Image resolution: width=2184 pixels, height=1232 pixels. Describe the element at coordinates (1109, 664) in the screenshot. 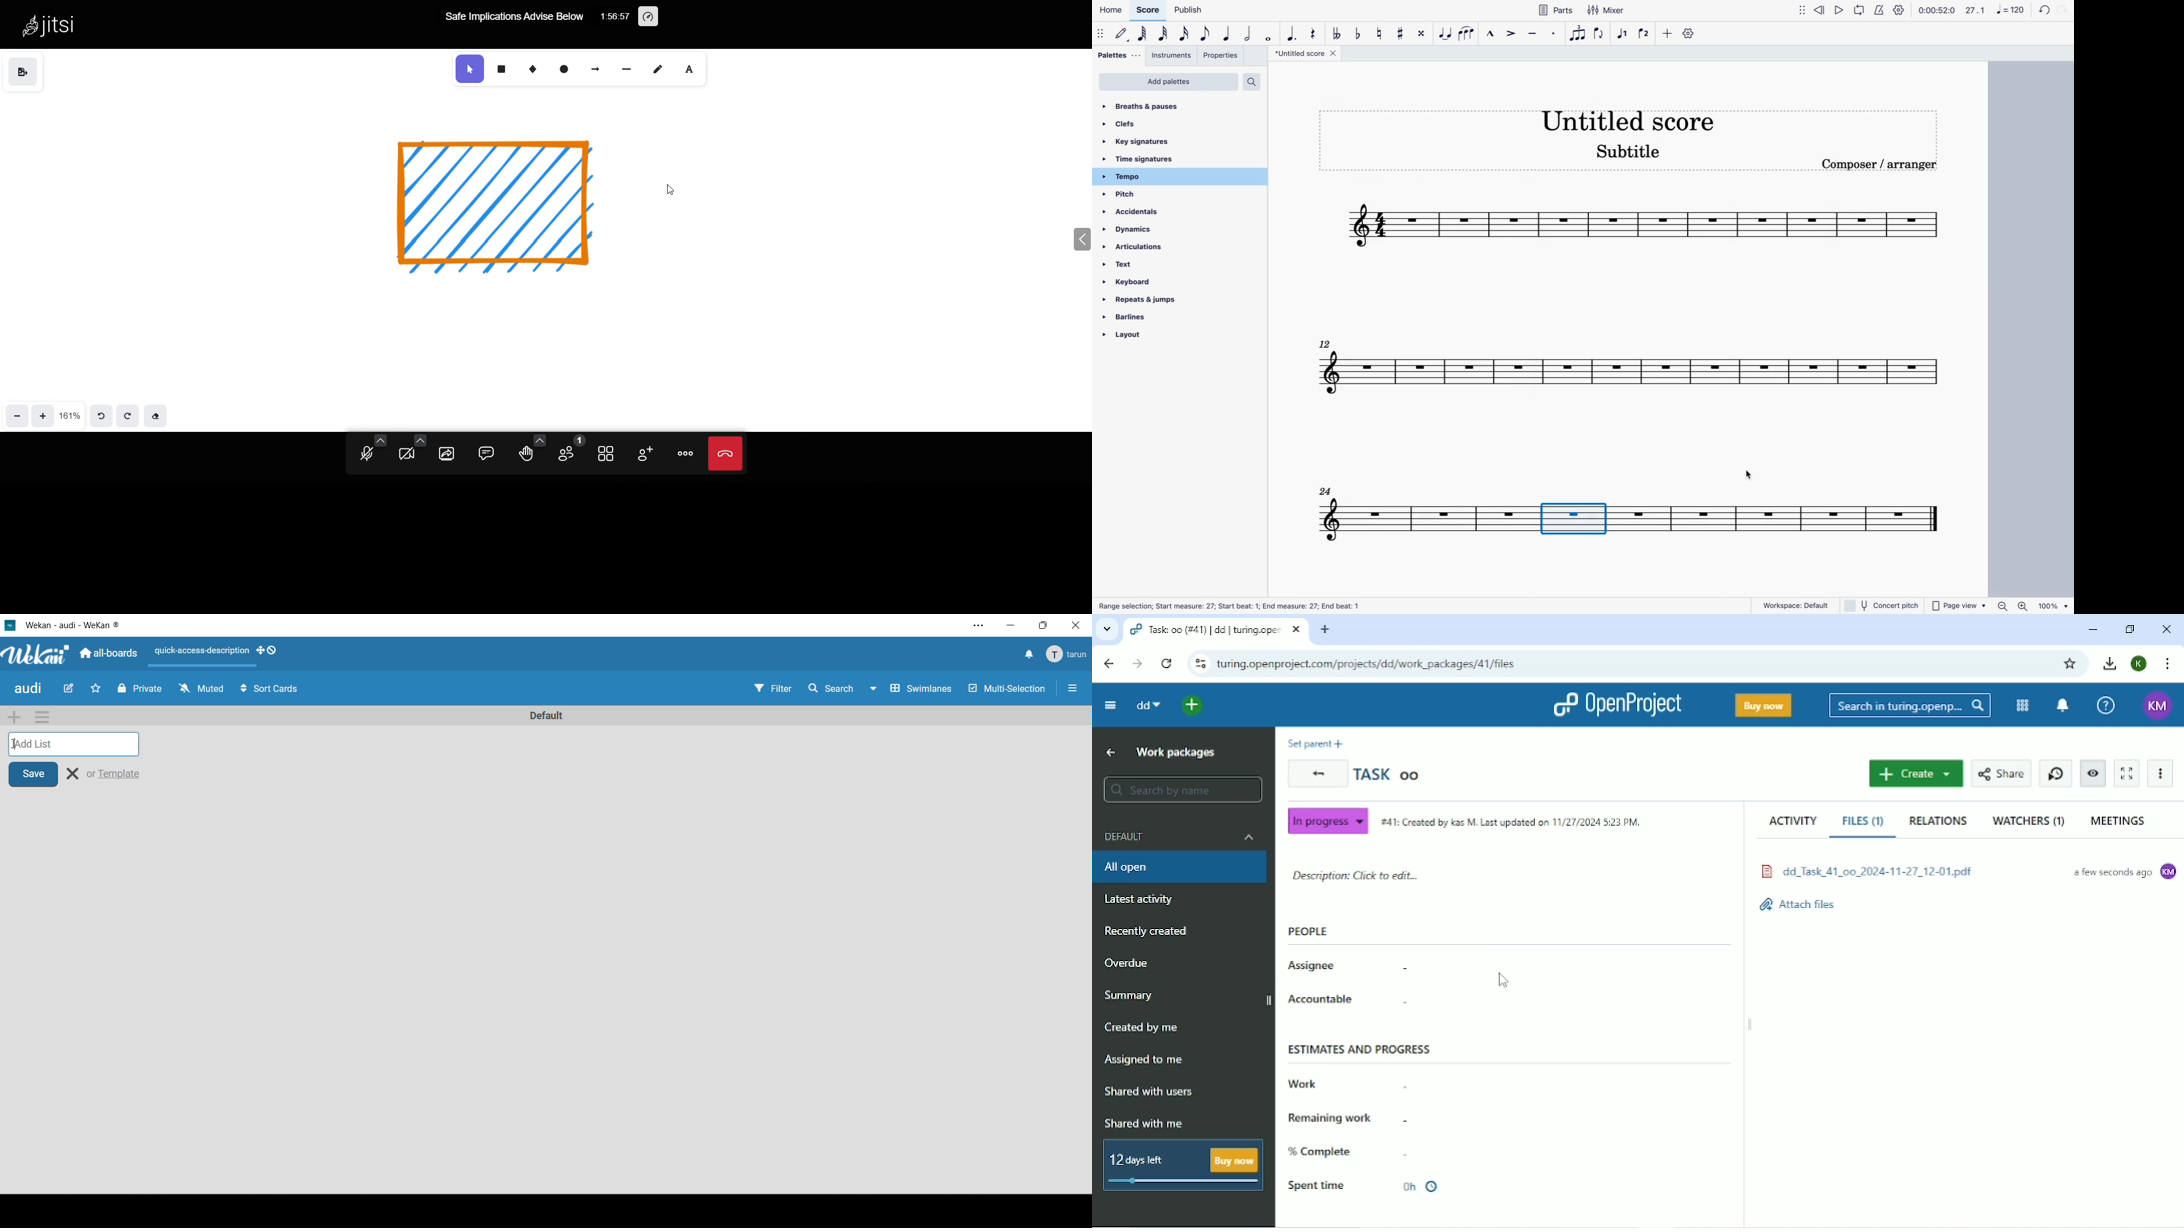

I see `Back` at that location.